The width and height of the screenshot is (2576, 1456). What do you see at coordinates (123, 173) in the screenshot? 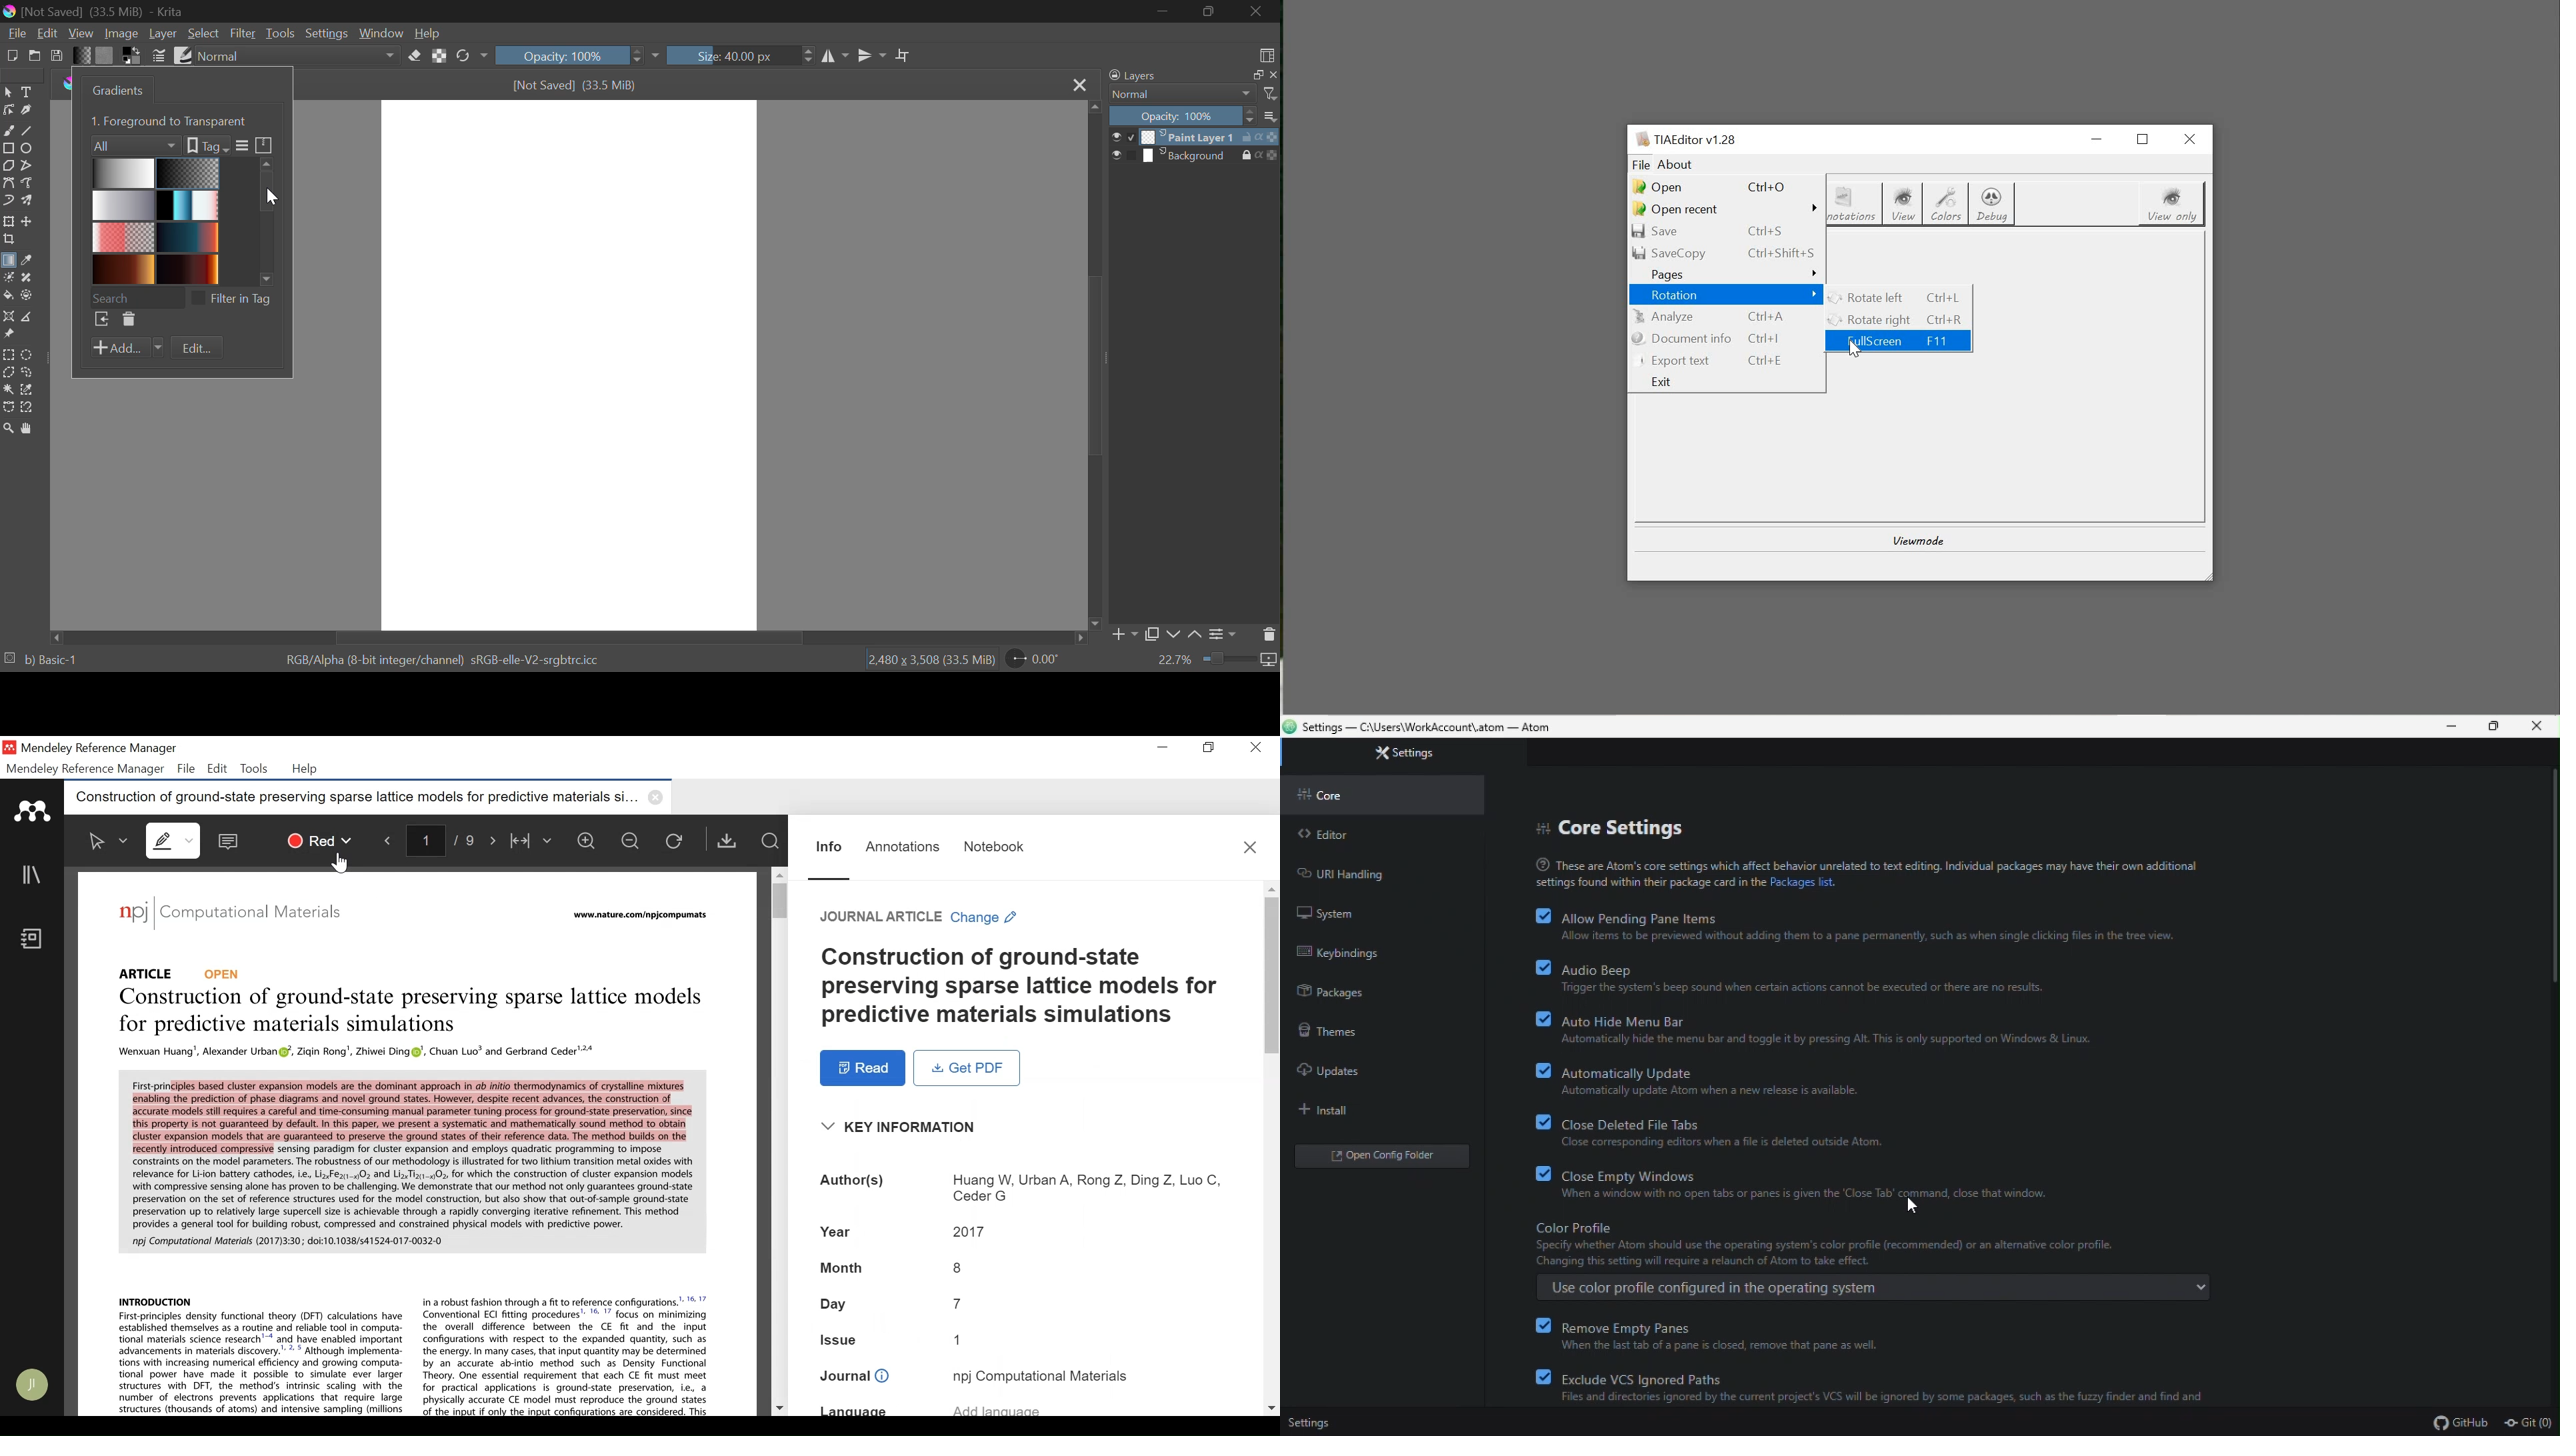
I see `Gradient 1` at bounding box center [123, 173].